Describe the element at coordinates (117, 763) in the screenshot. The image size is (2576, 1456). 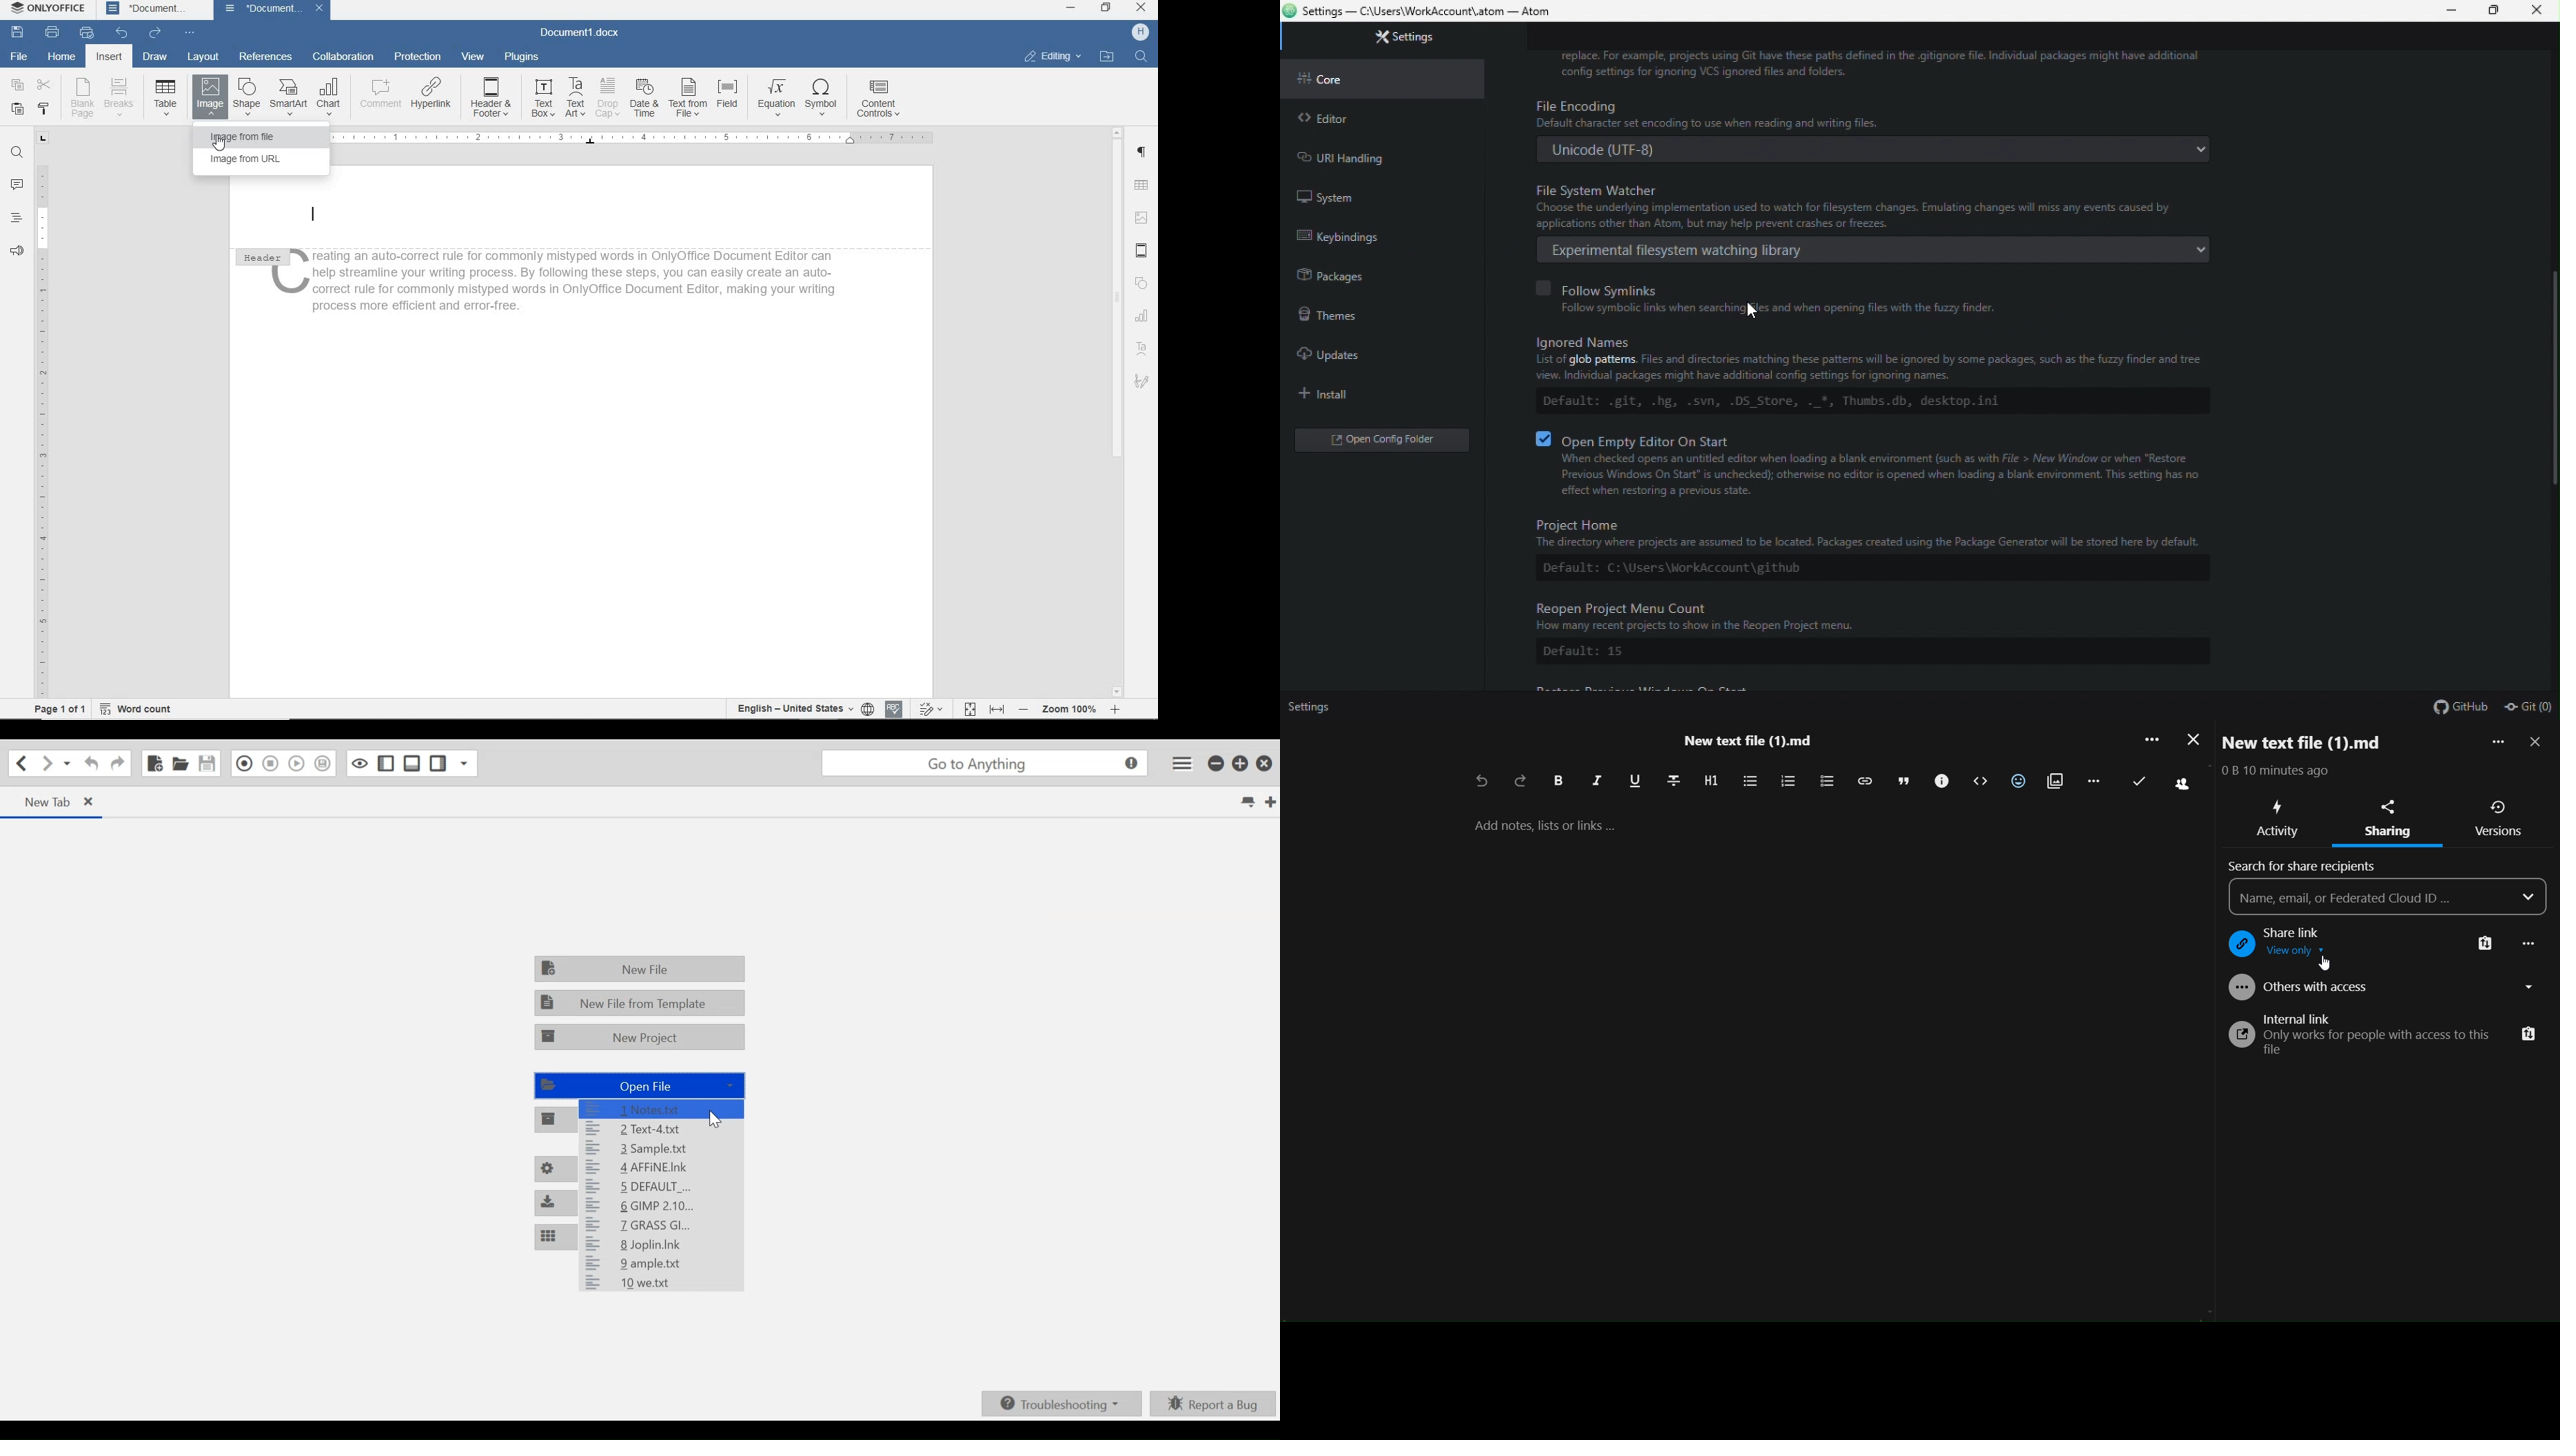
I see `Undo the last action` at that location.